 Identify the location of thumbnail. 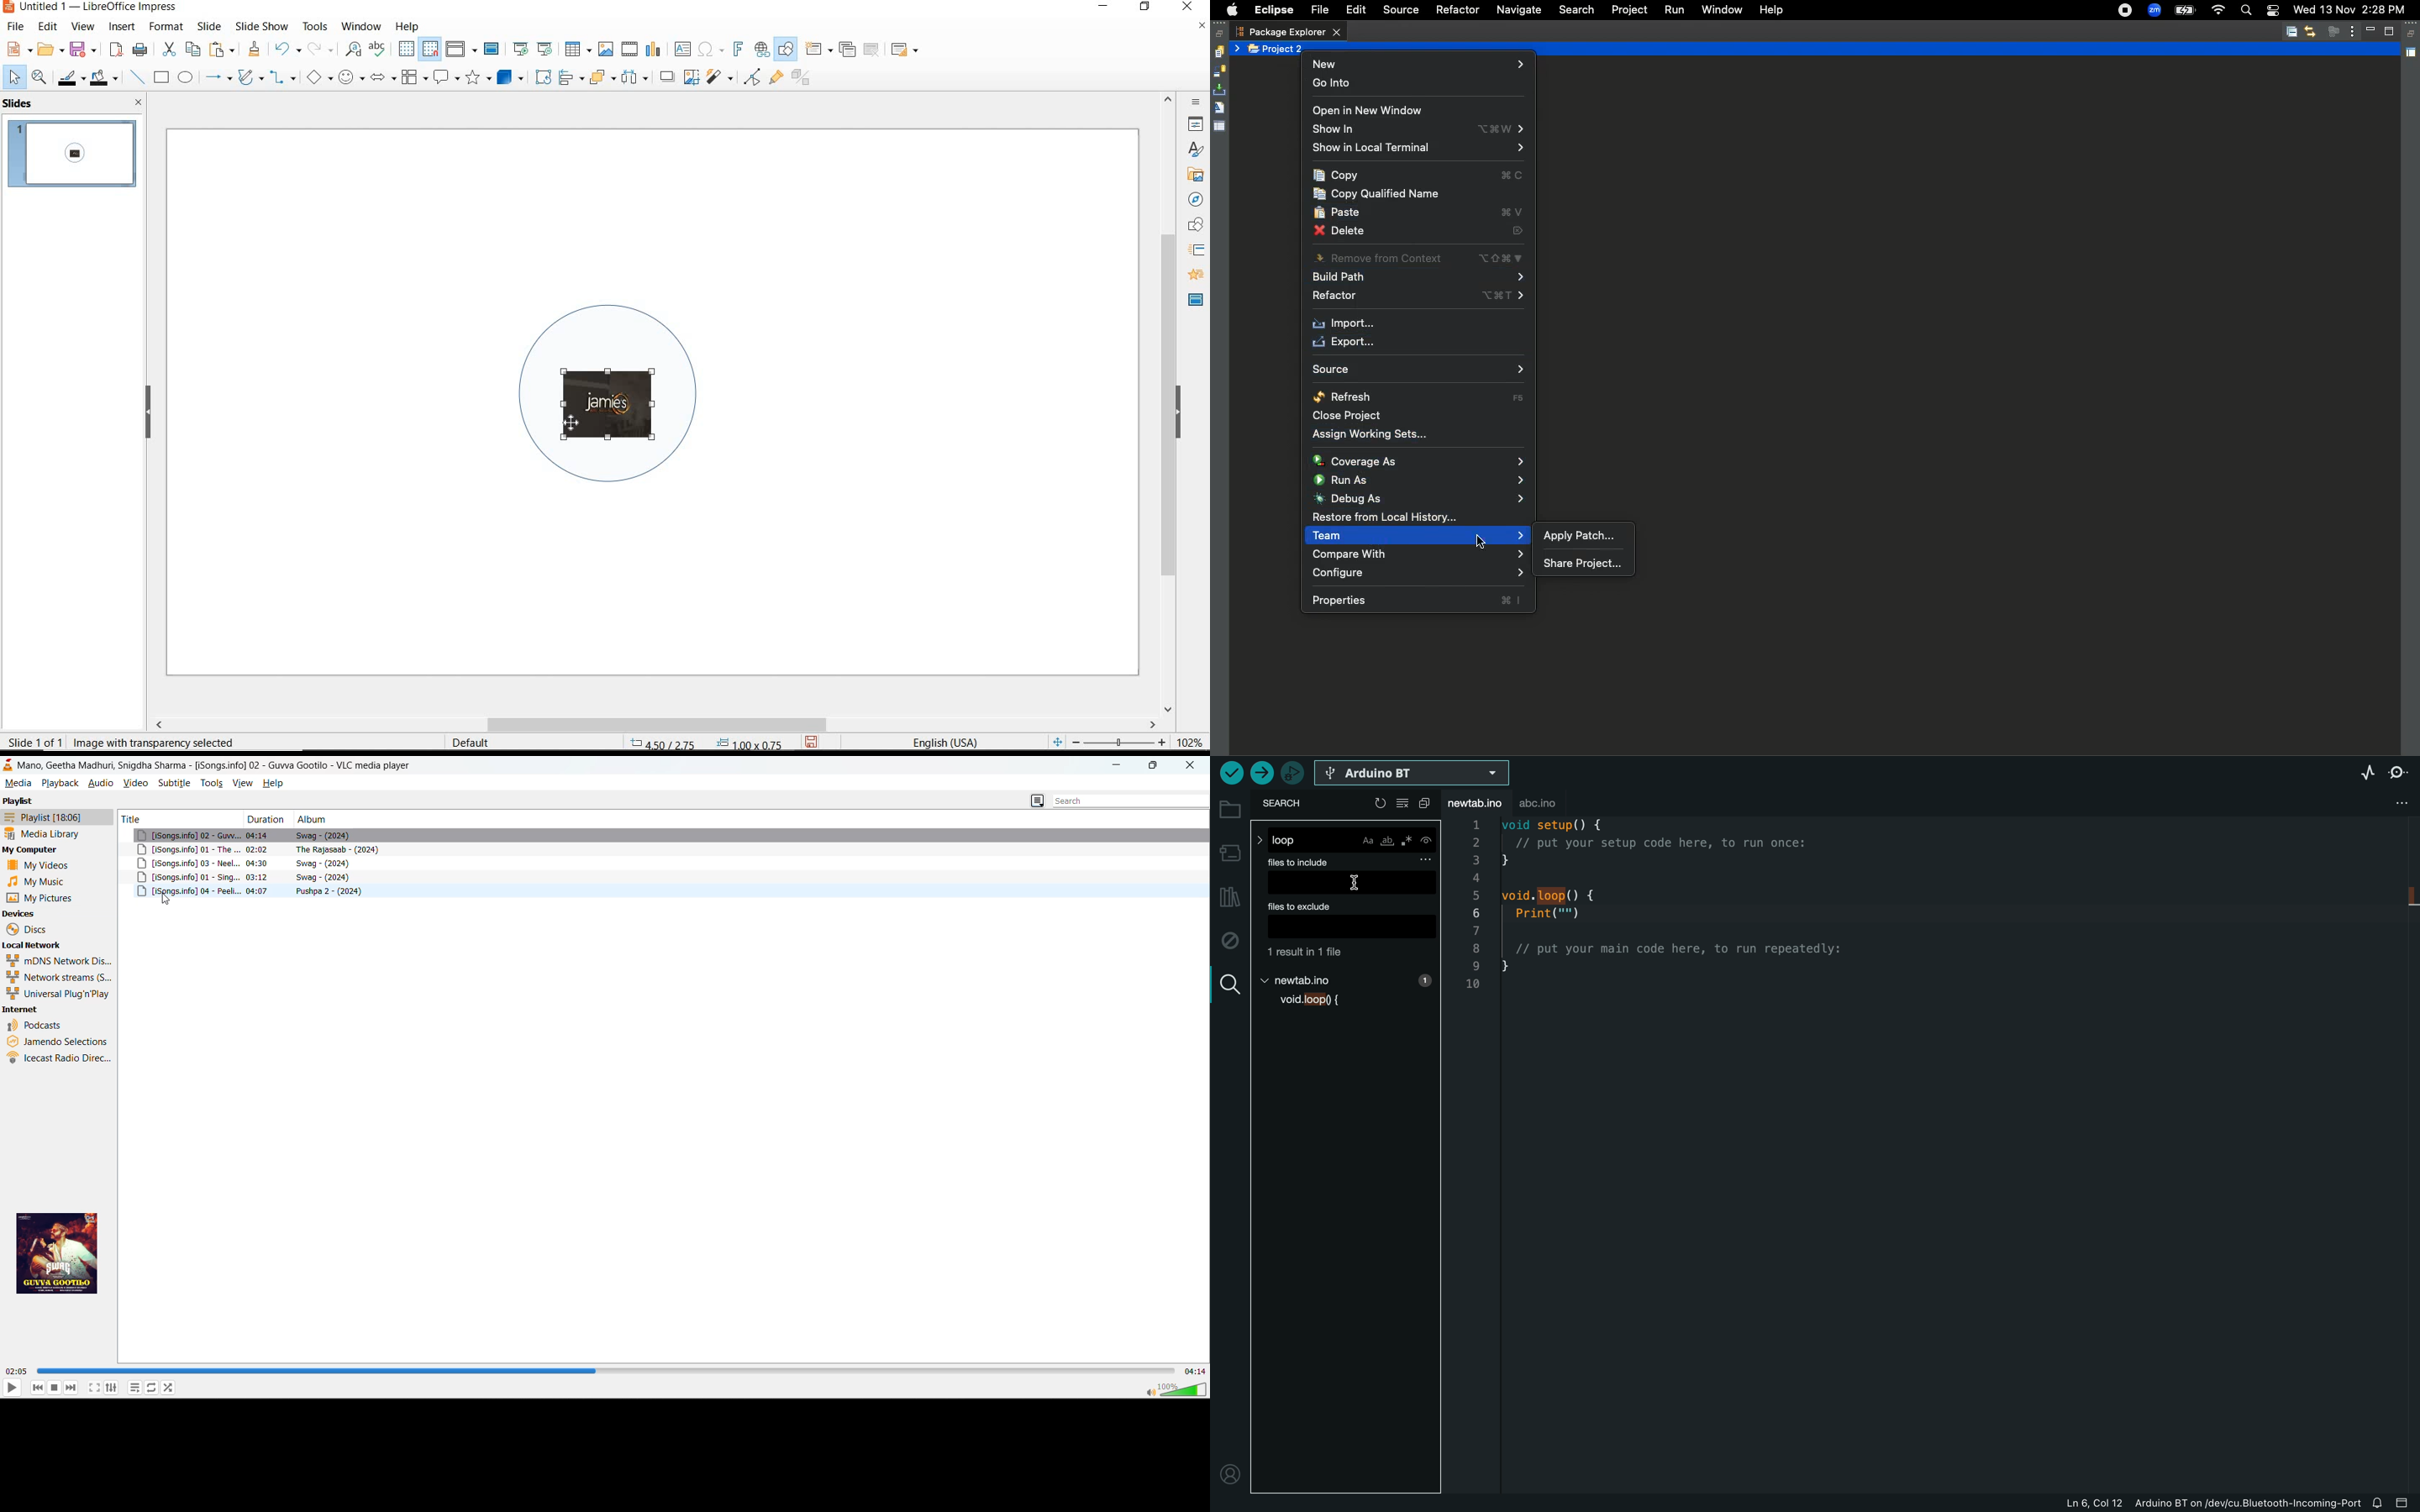
(60, 1253).